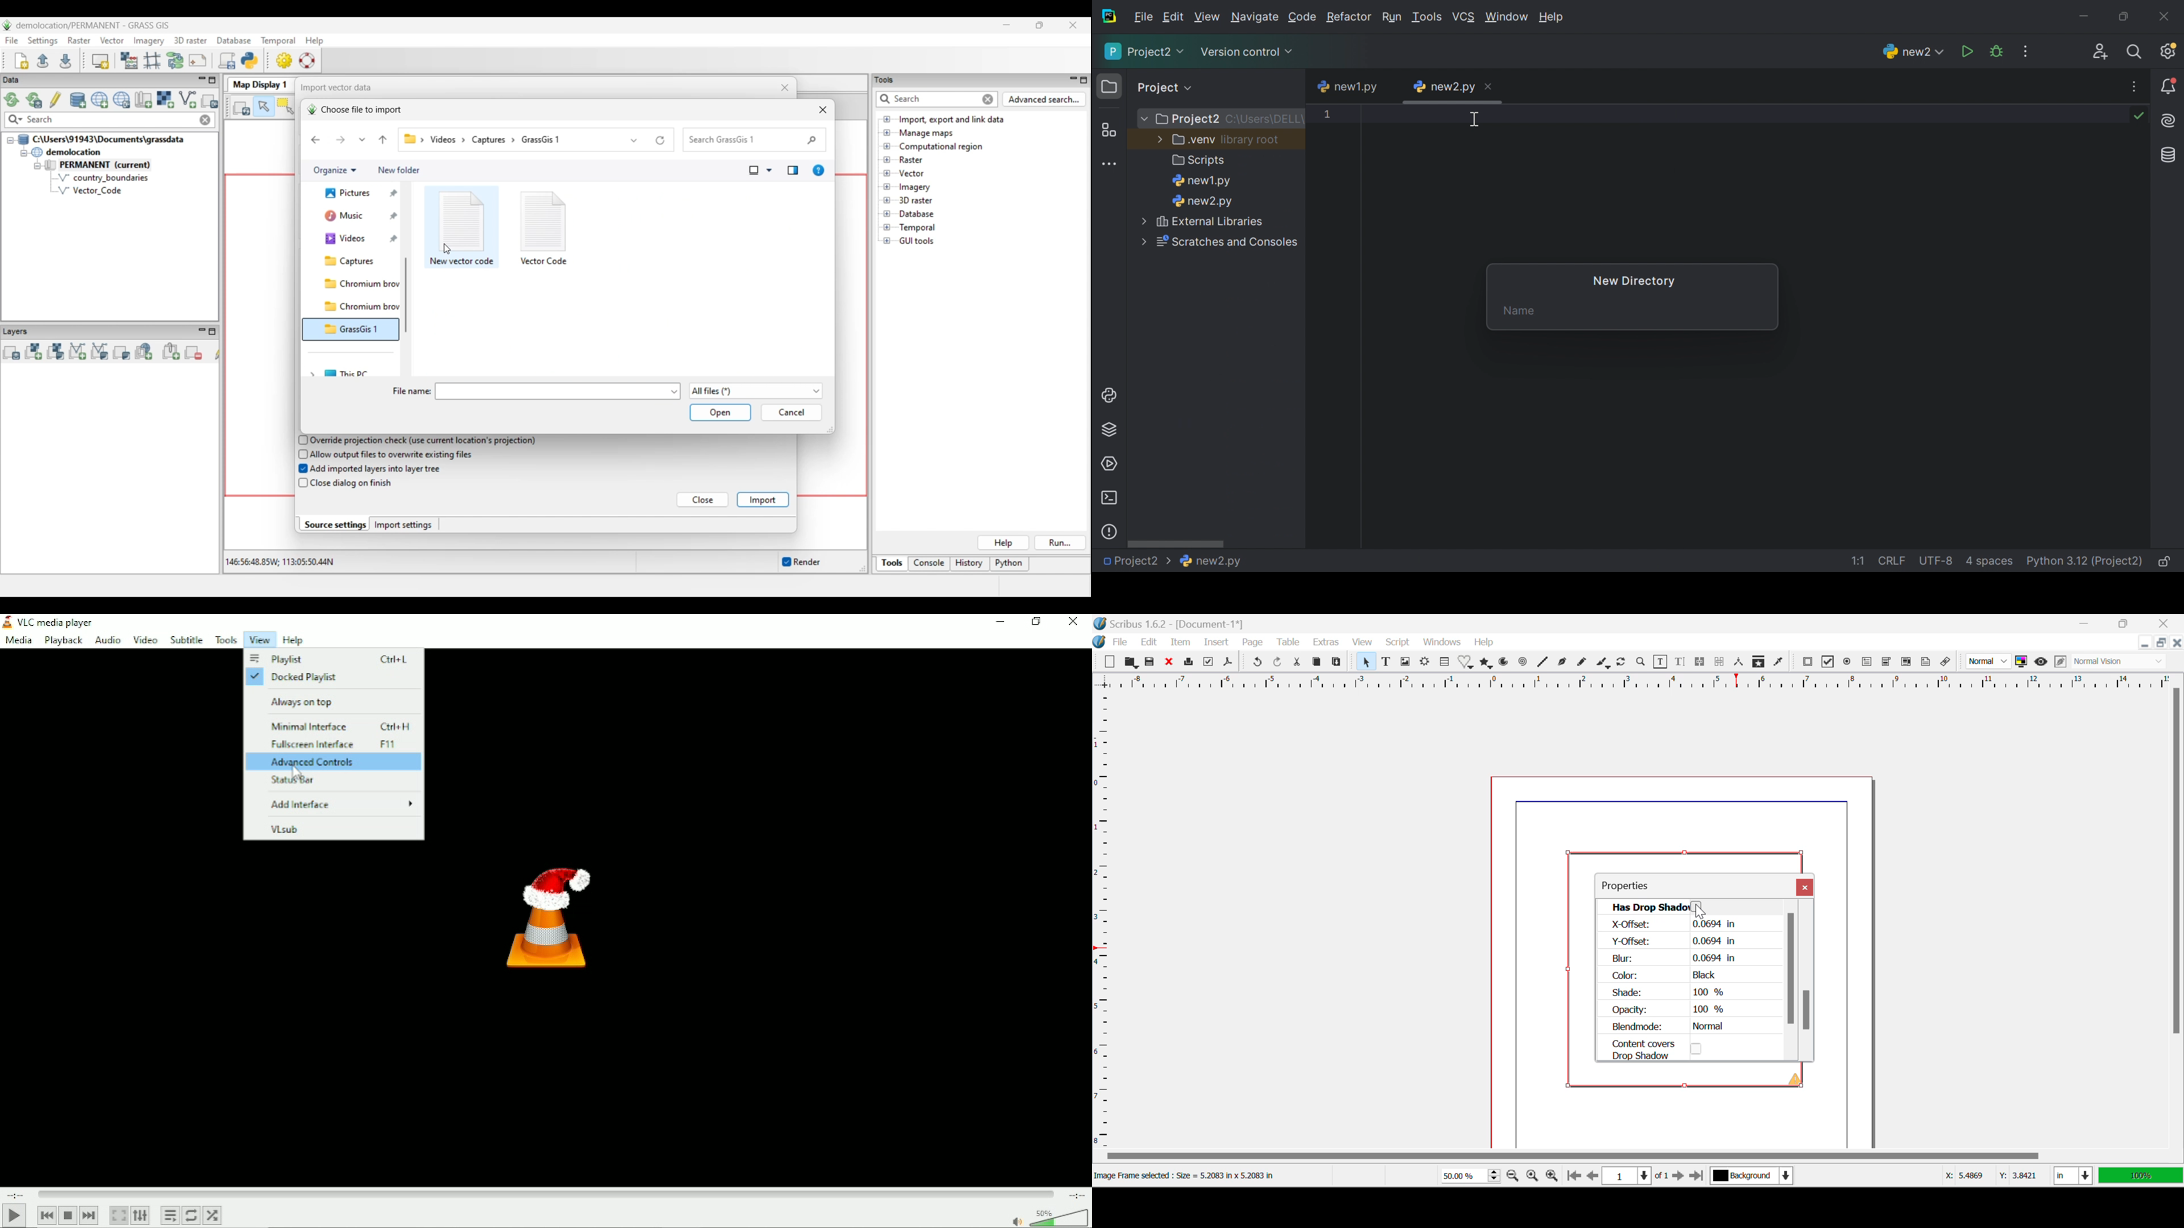  Describe the element at coordinates (1364, 643) in the screenshot. I see `View` at that location.